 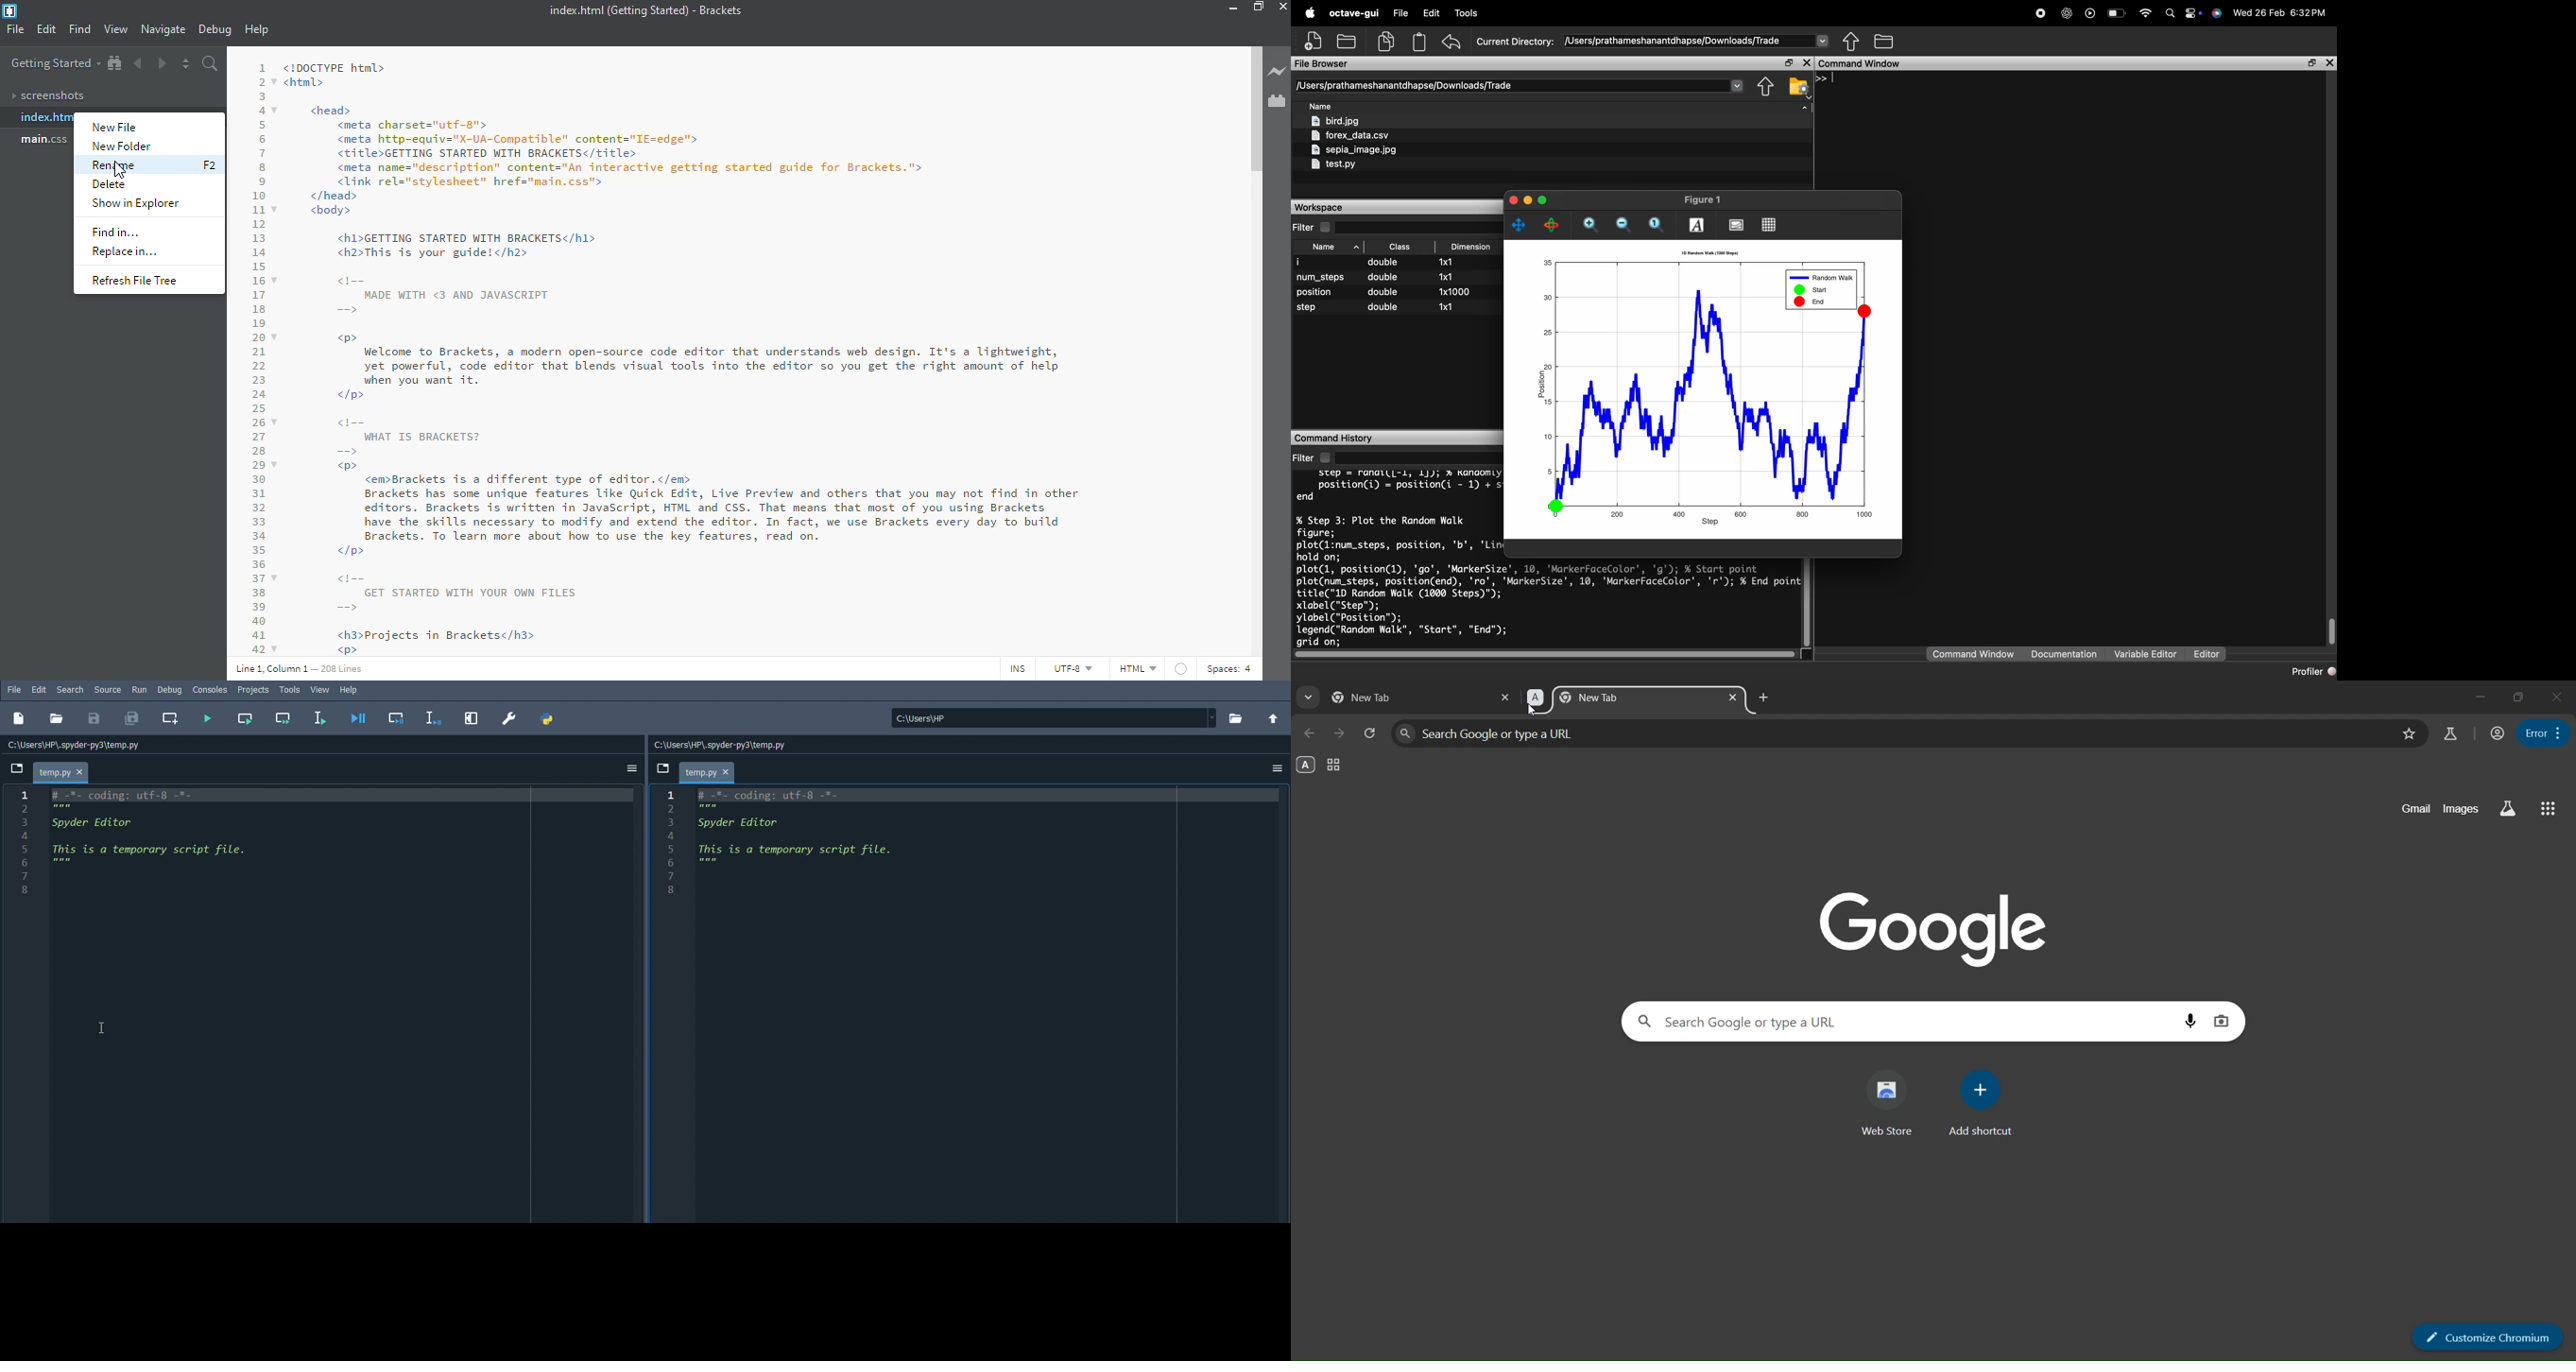 What do you see at coordinates (52, 96) in the screenshot?
I see `screenshots` at bounding box center [52, 96].